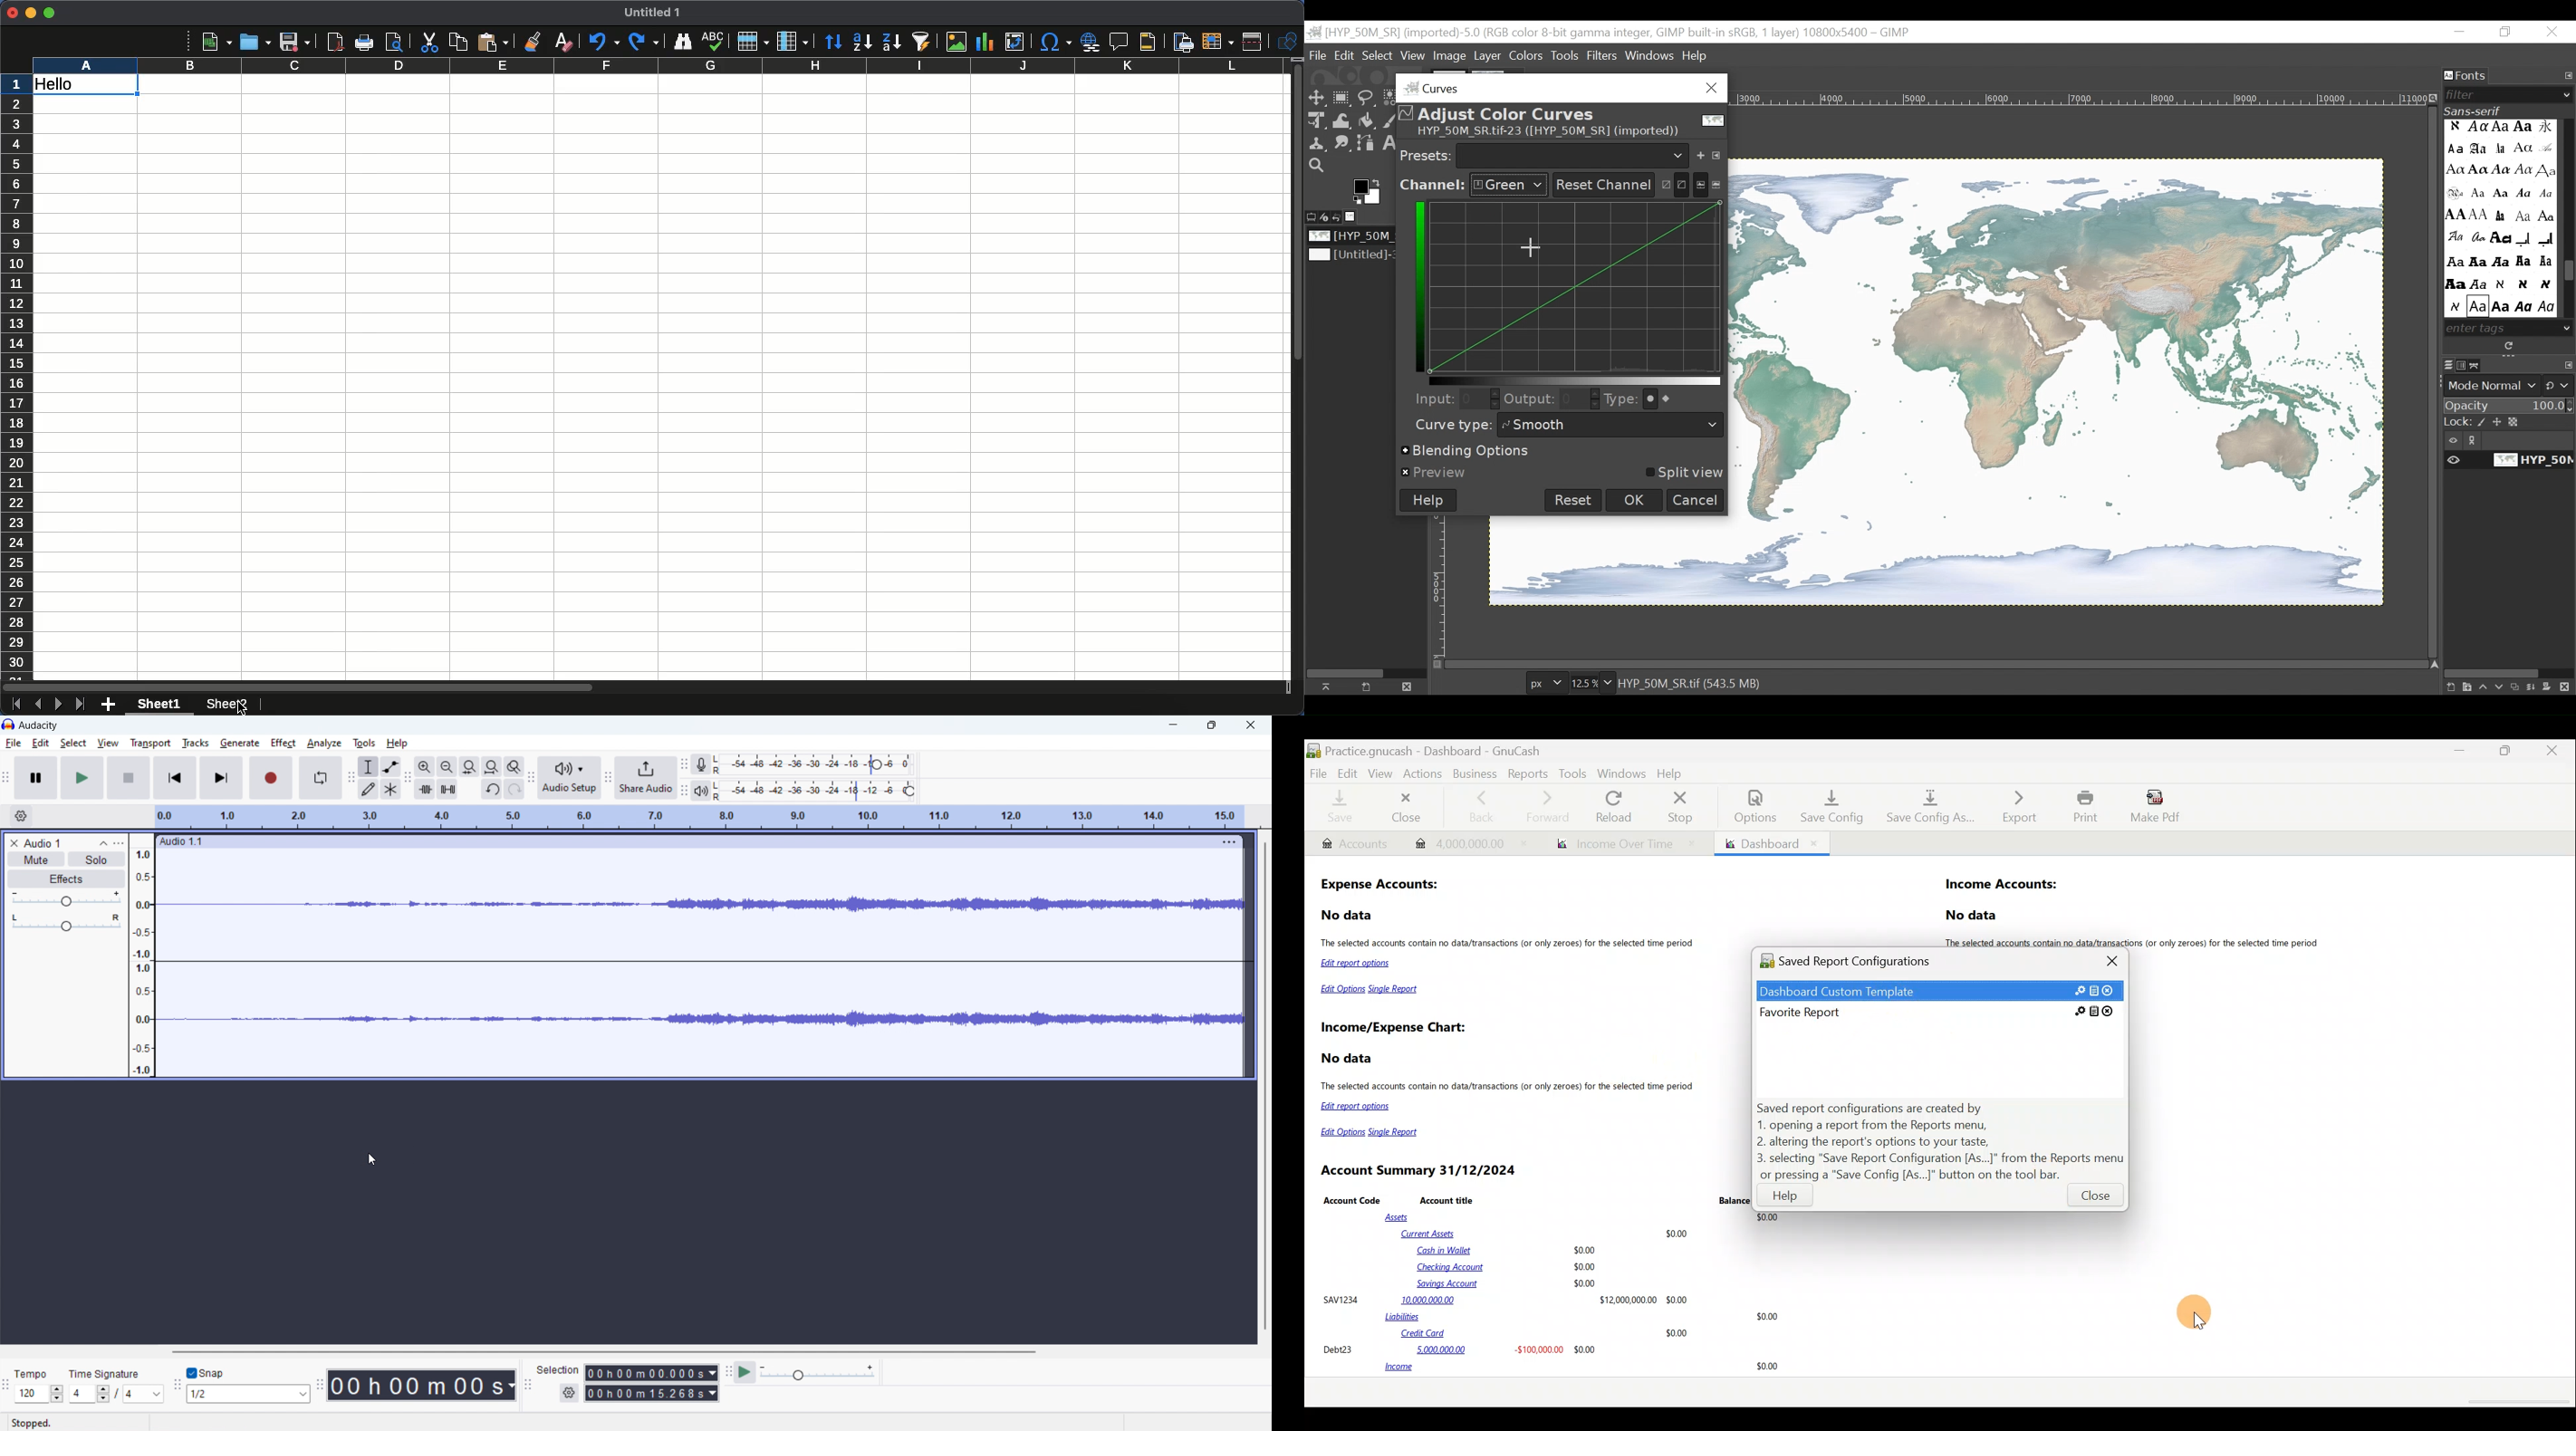 This screenshot has width=2576, height=1456. What do you see at coordinates (1426, 154) in the screenshot?
I see `Presets` at bounding box center [1426, 154].